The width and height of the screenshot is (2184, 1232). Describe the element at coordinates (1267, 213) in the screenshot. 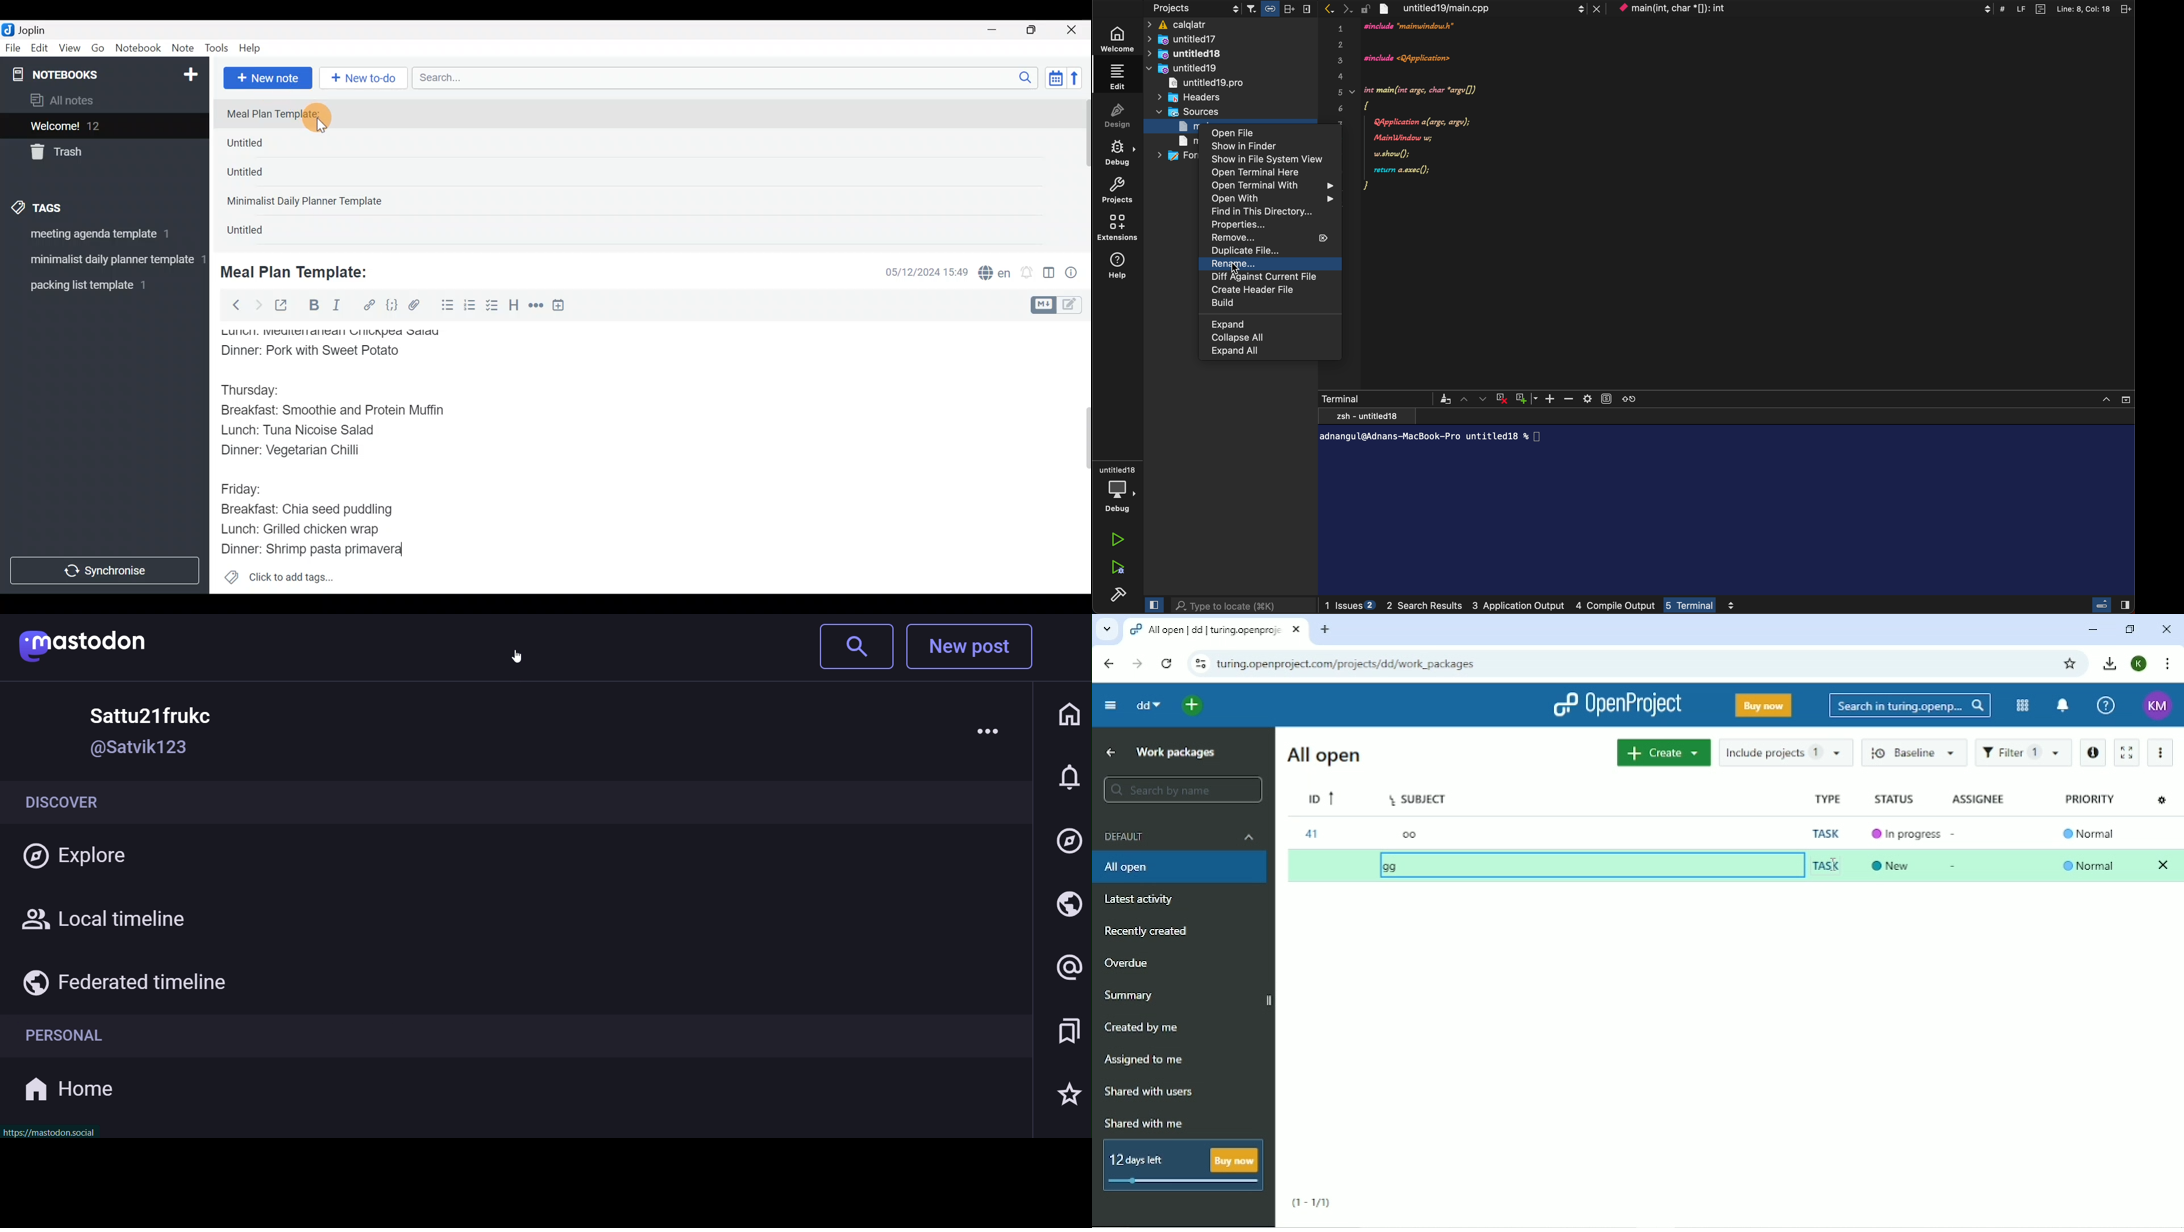

I see `find ` at that location.